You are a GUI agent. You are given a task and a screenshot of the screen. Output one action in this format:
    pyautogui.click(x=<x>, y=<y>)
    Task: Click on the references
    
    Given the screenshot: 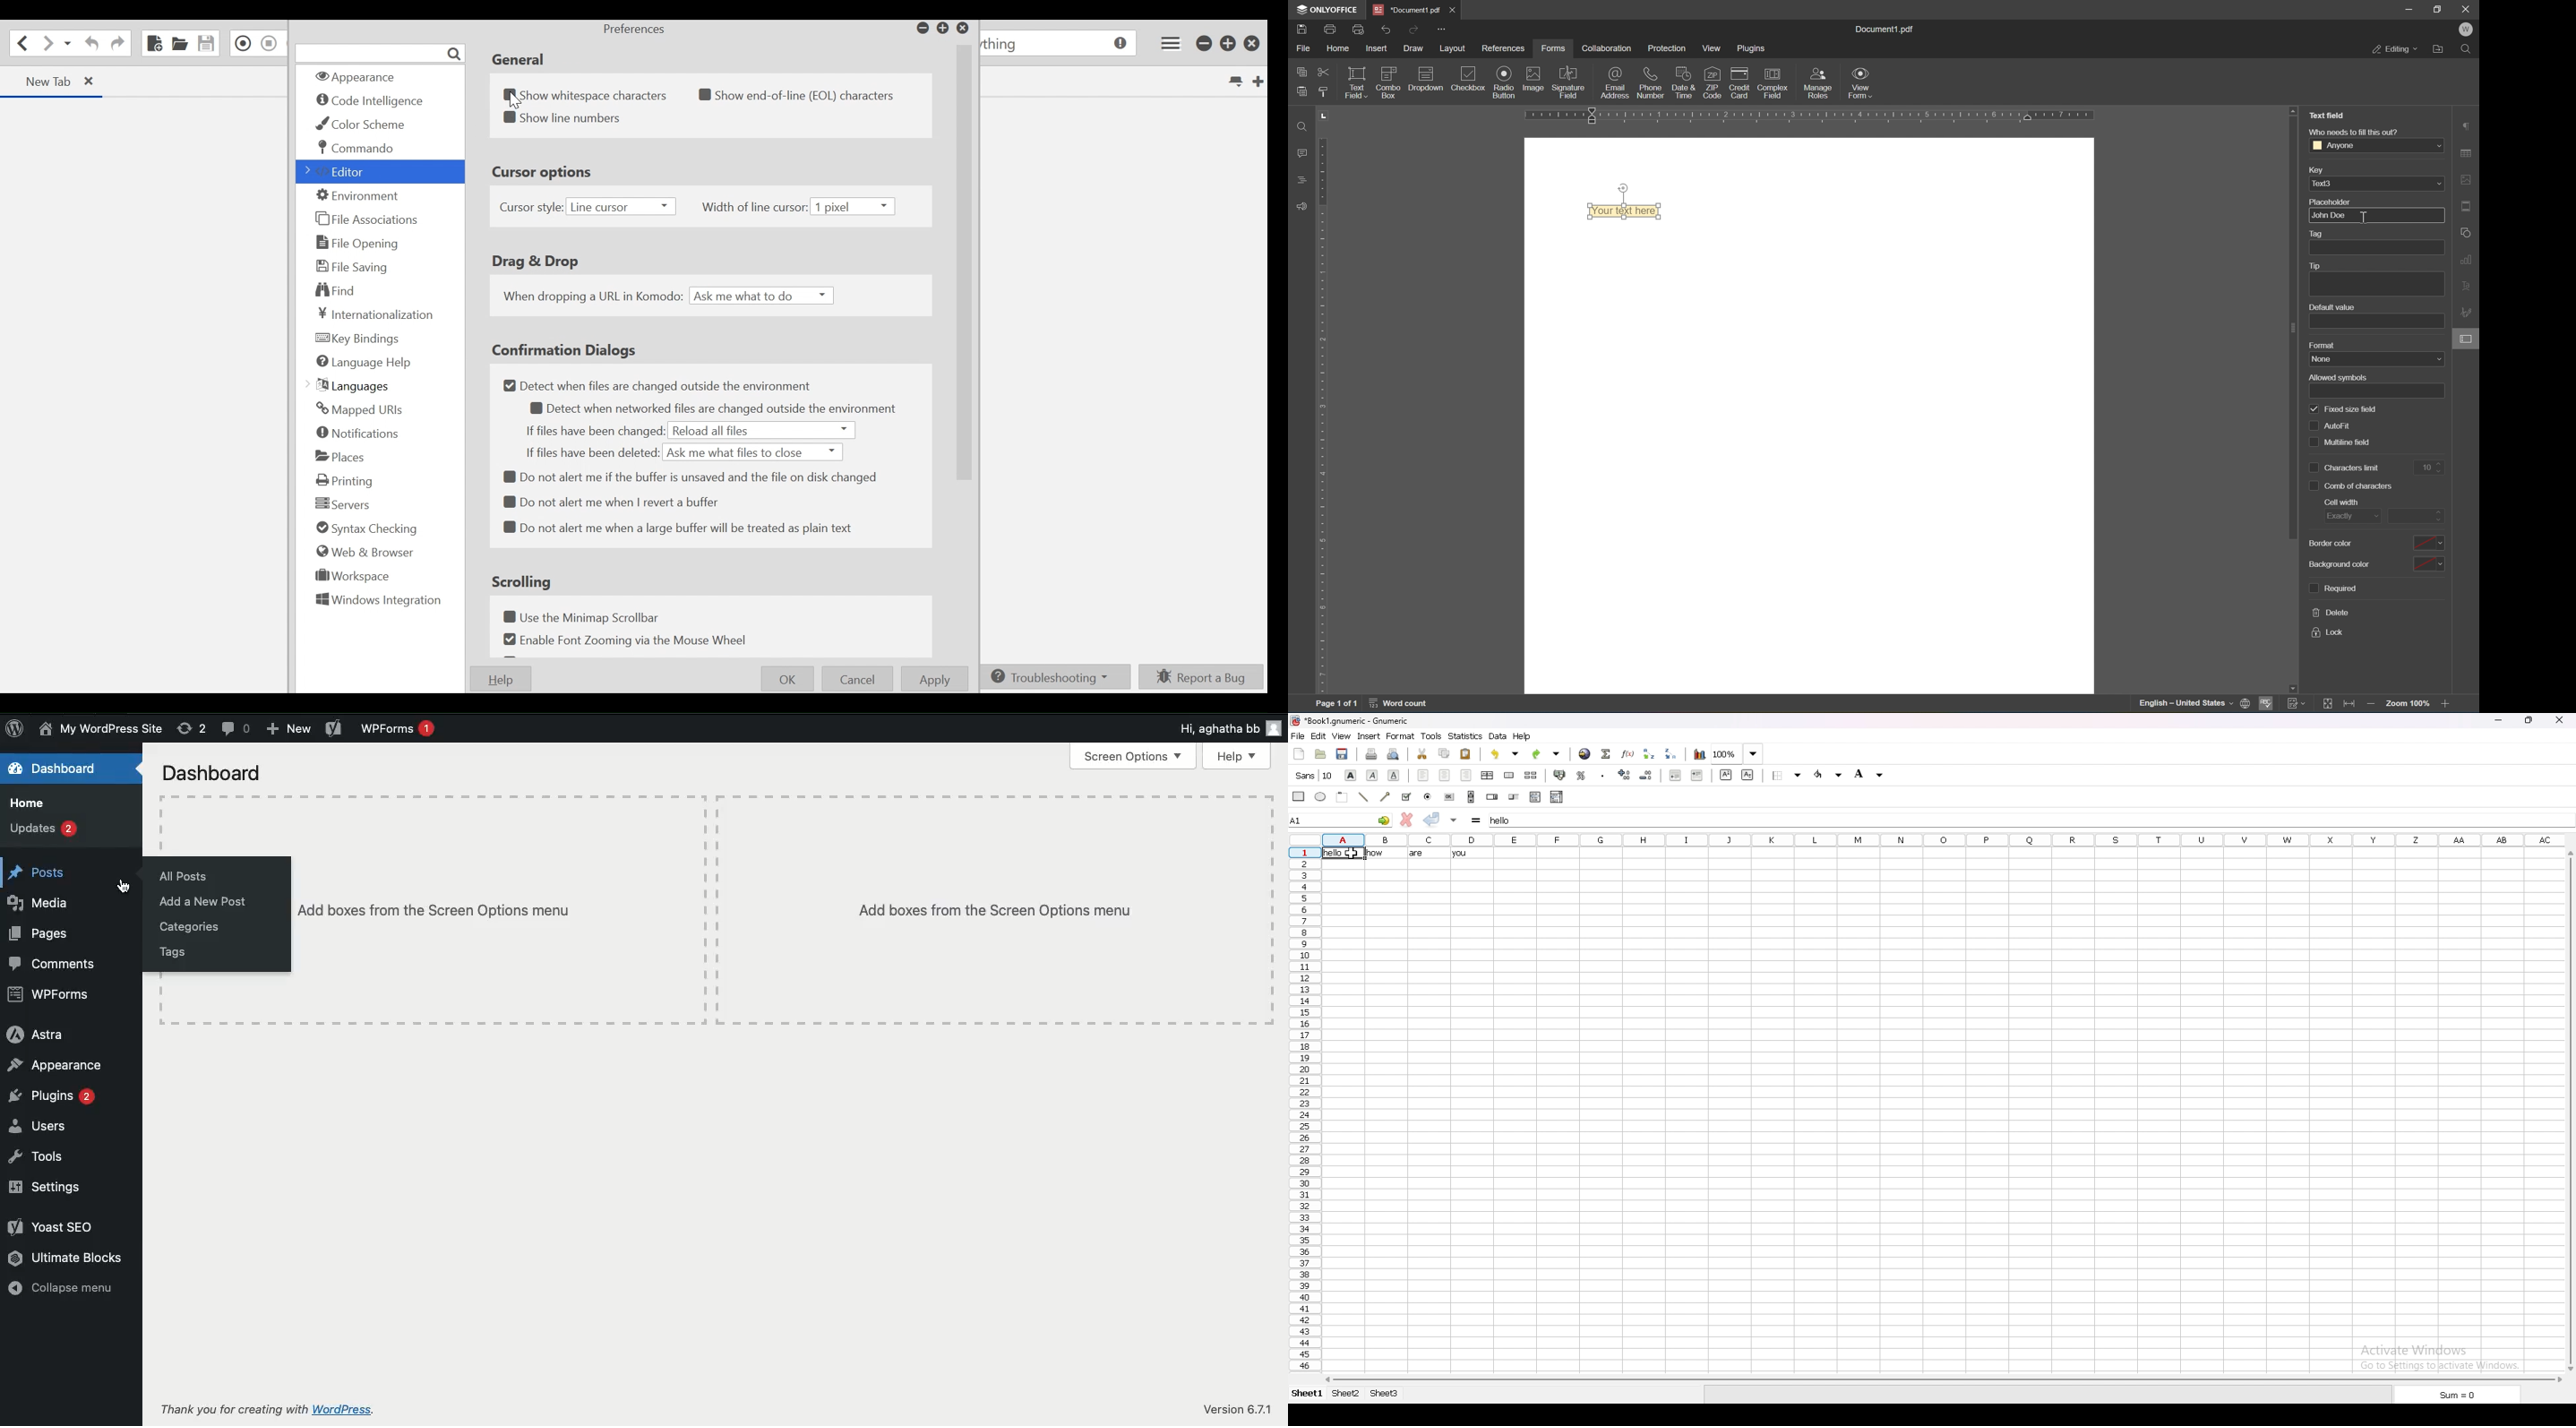 What is the action you would take?
    pyautogui.click(x=1504, y=49)
    